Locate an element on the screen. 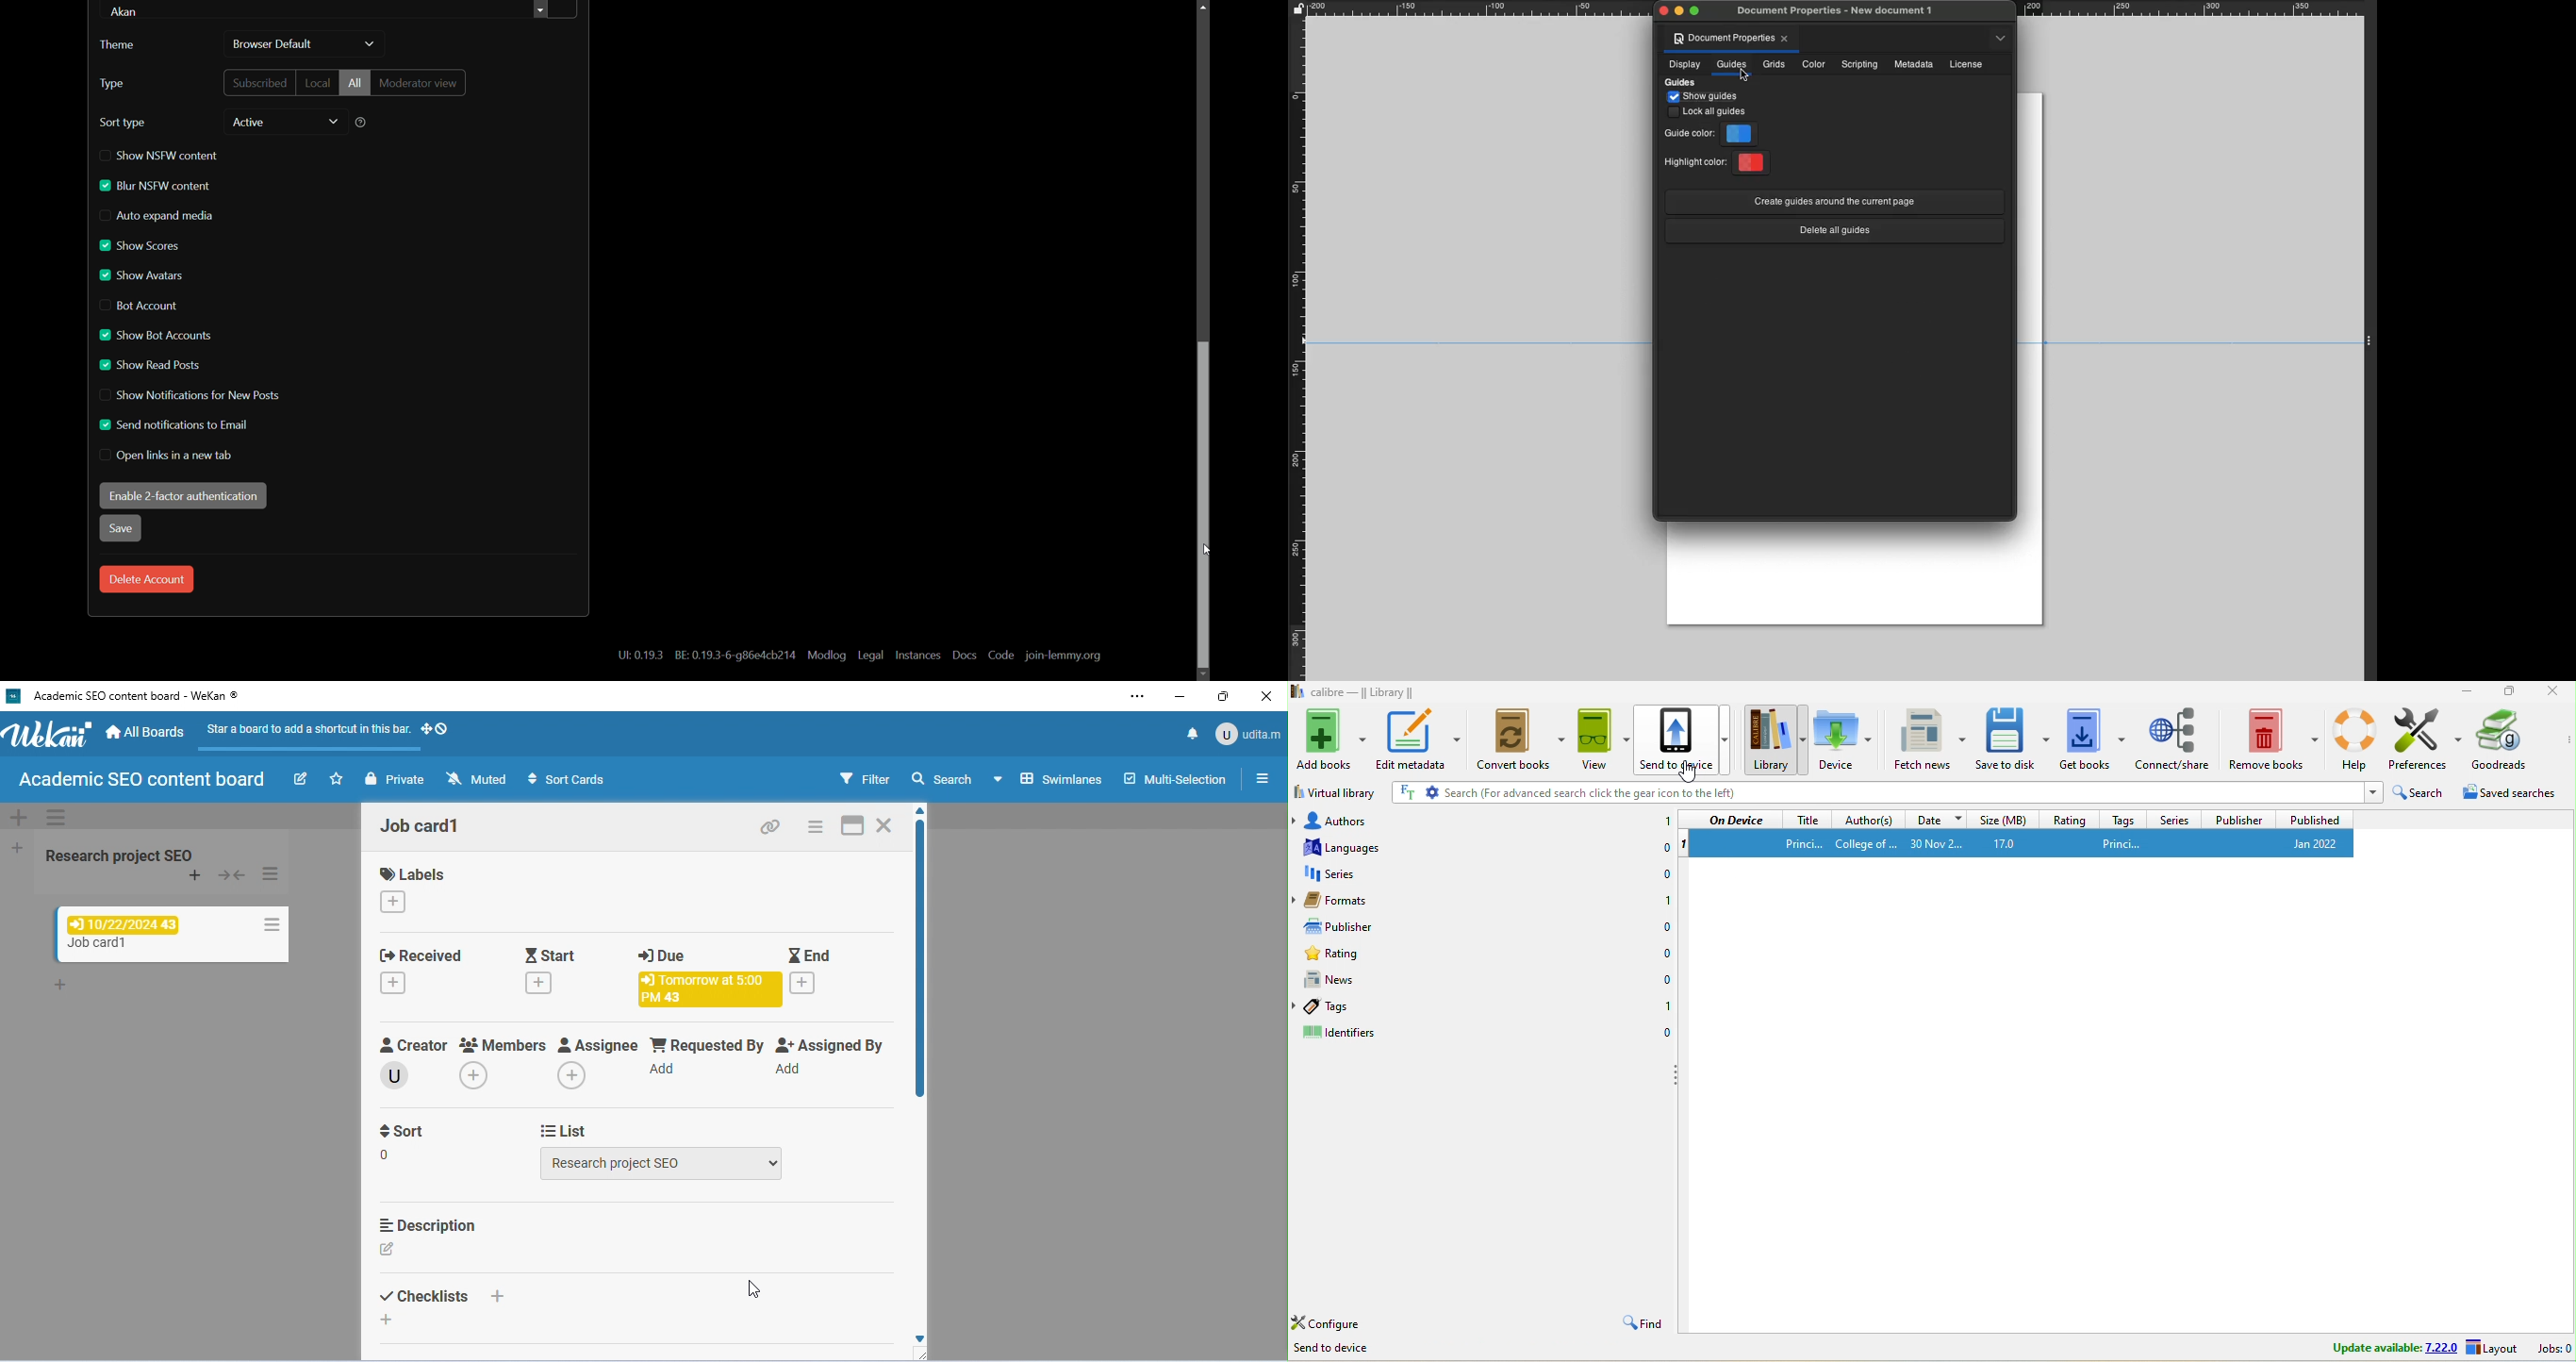  requested by is located at coordinates (706, 1042).